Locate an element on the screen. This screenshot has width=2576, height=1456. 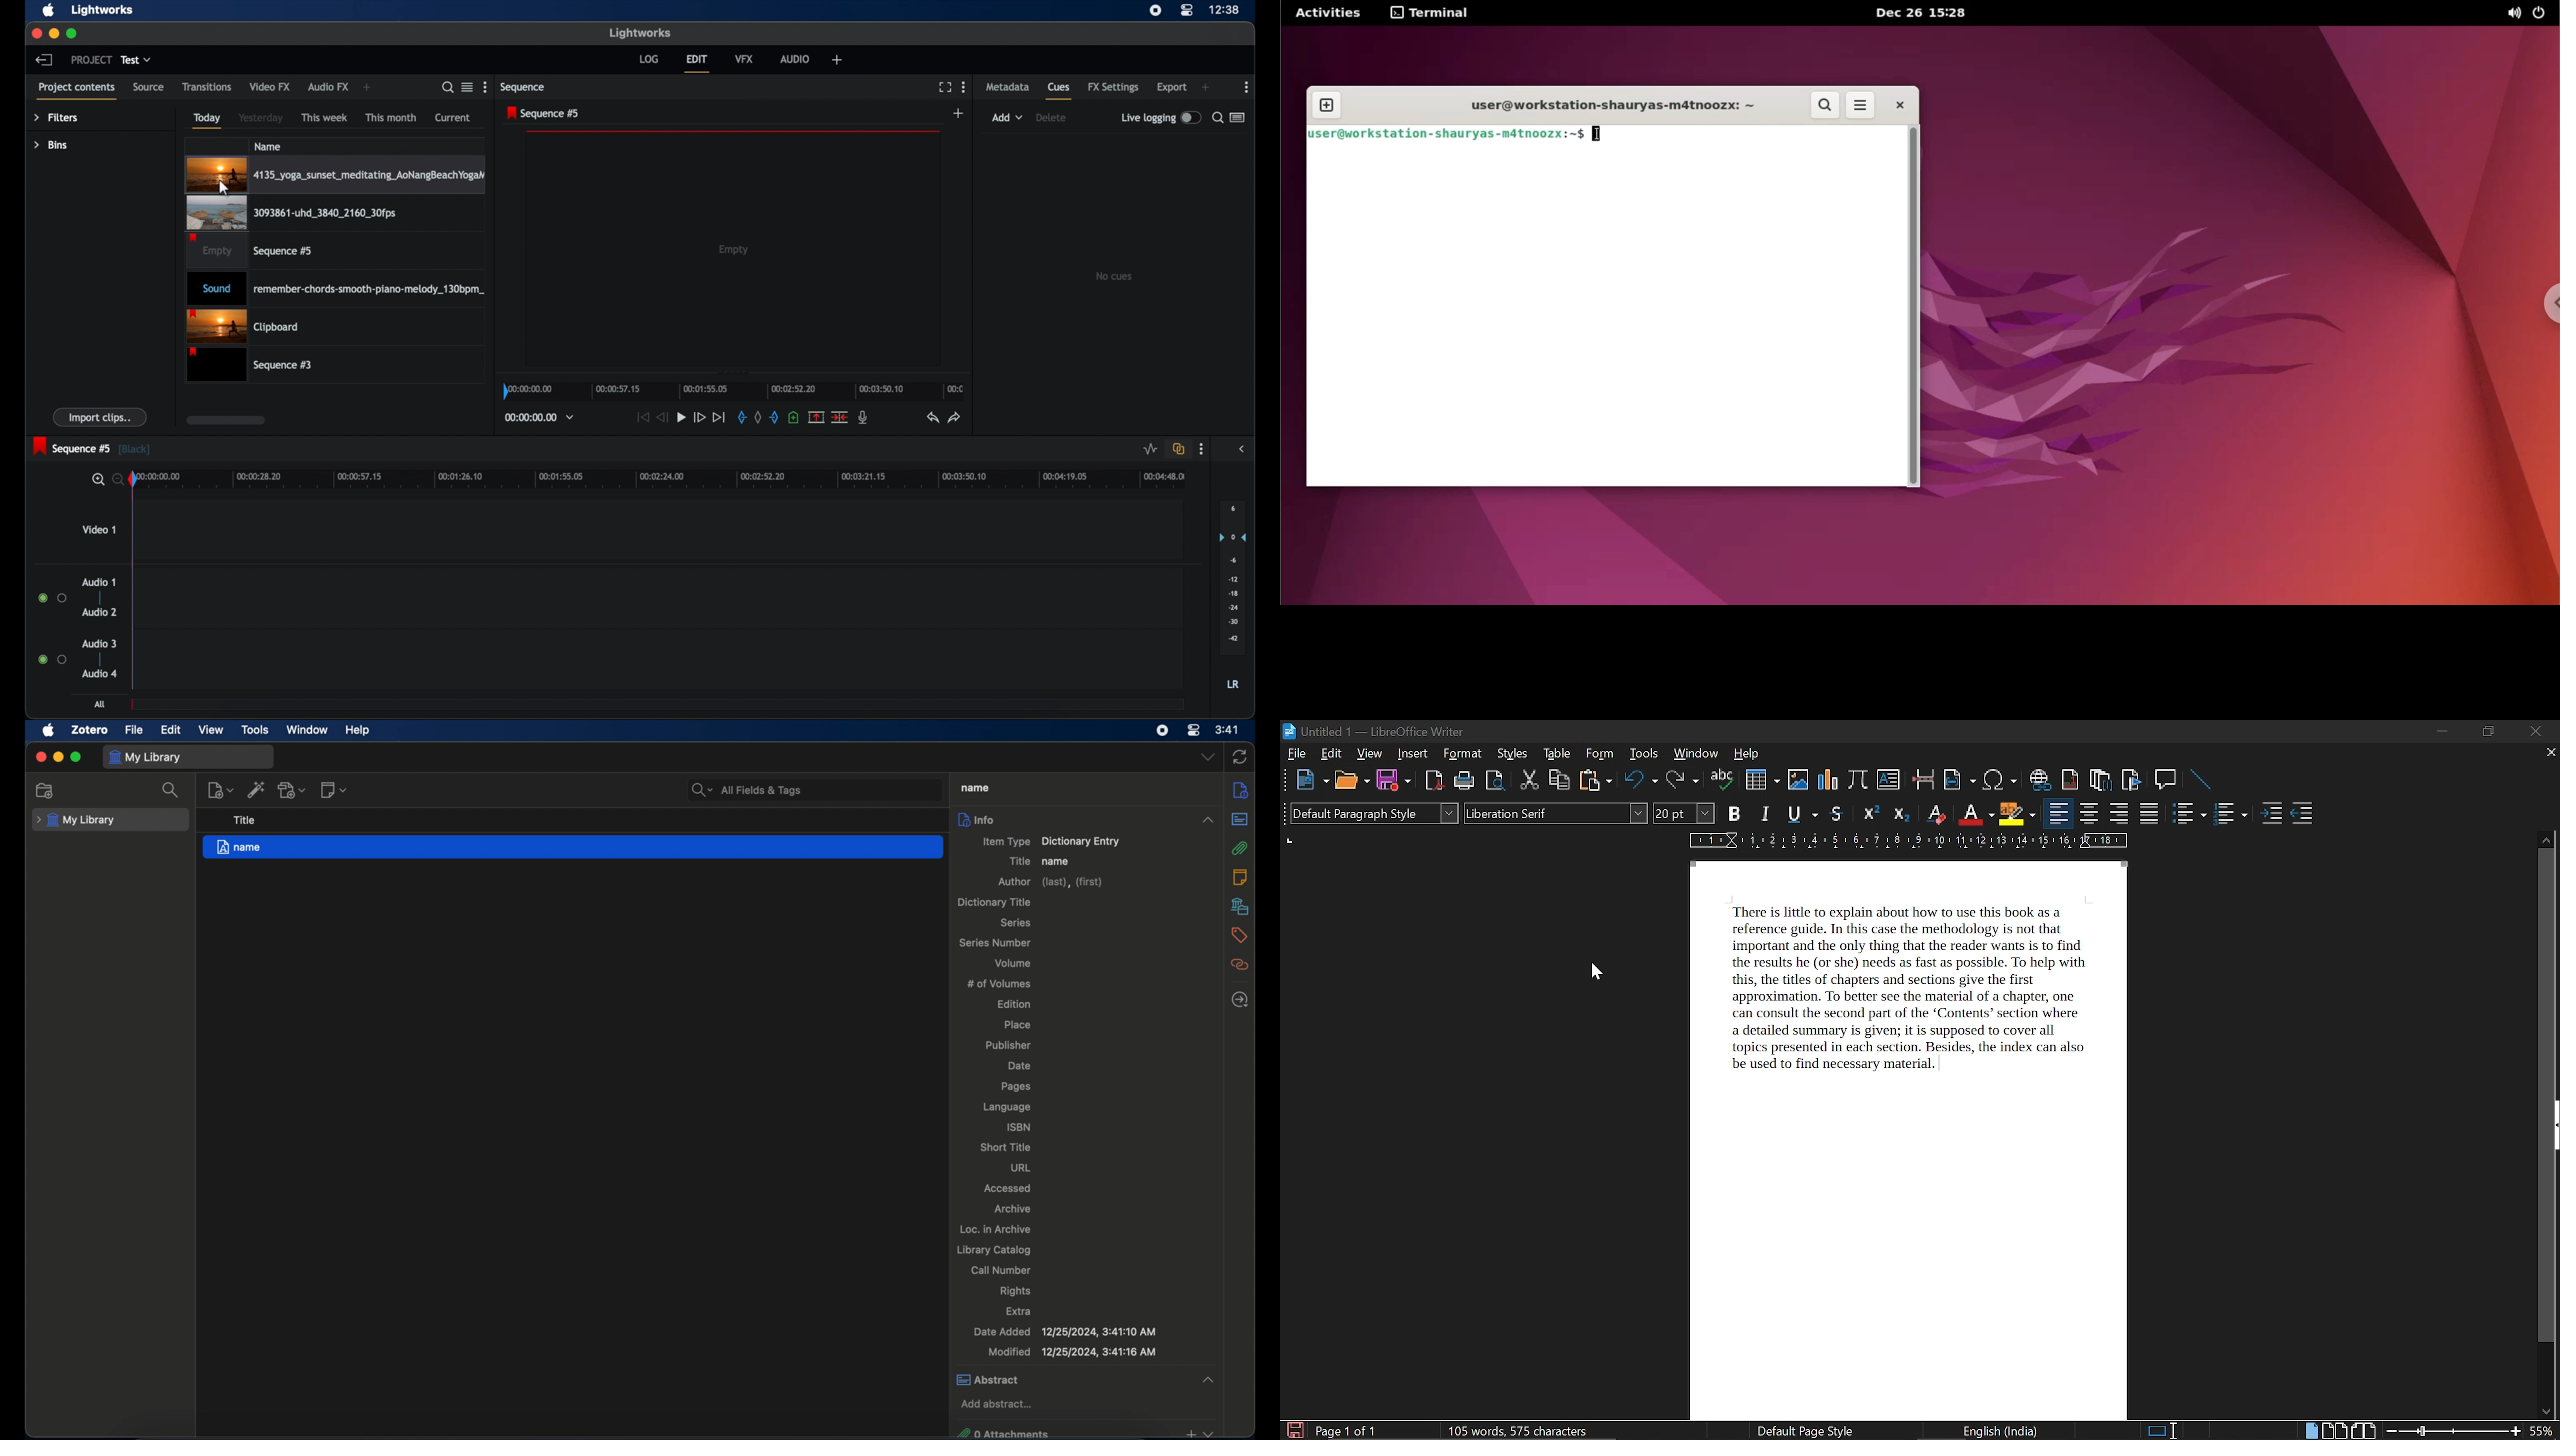
jump to  start is located at coordinates (641, 417).